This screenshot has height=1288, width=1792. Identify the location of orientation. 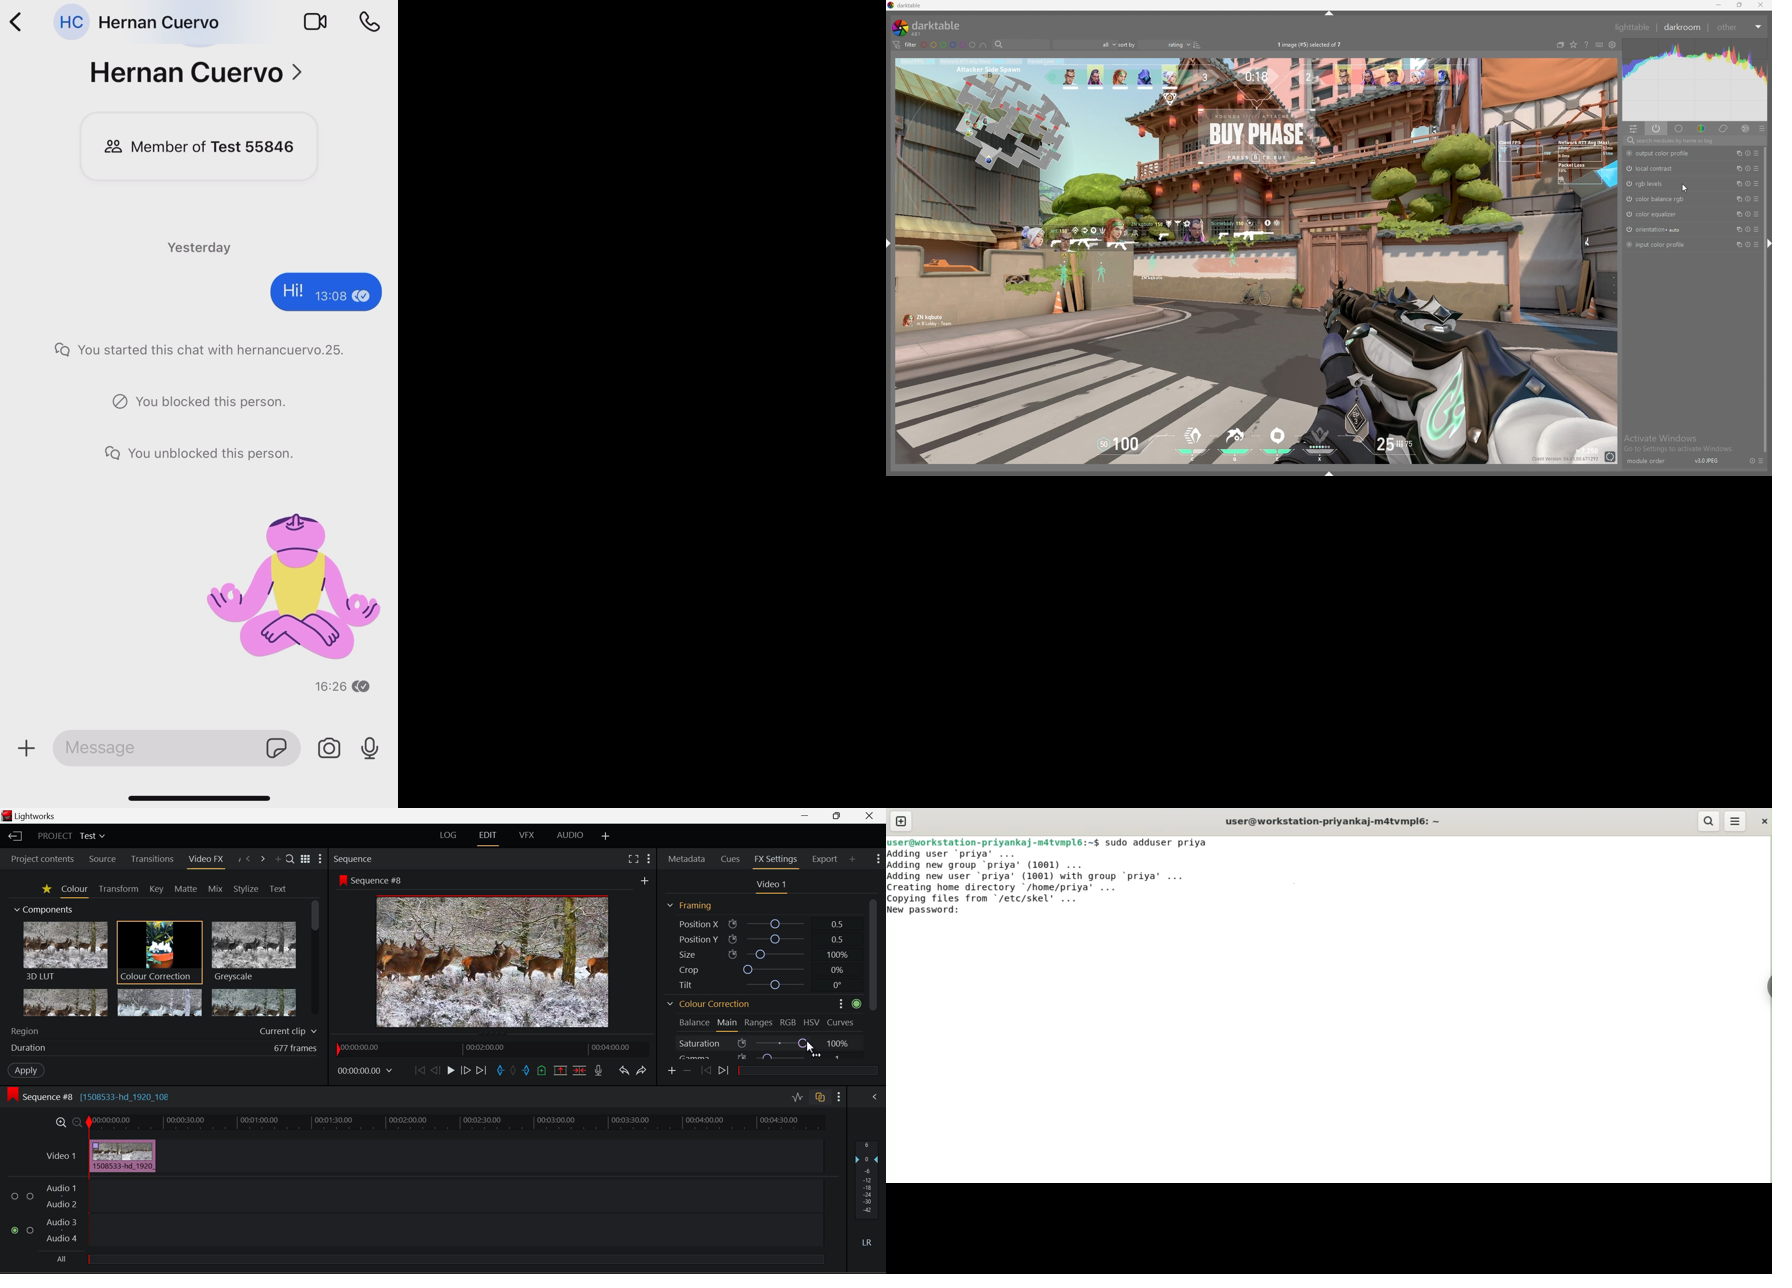
(1658, 229).